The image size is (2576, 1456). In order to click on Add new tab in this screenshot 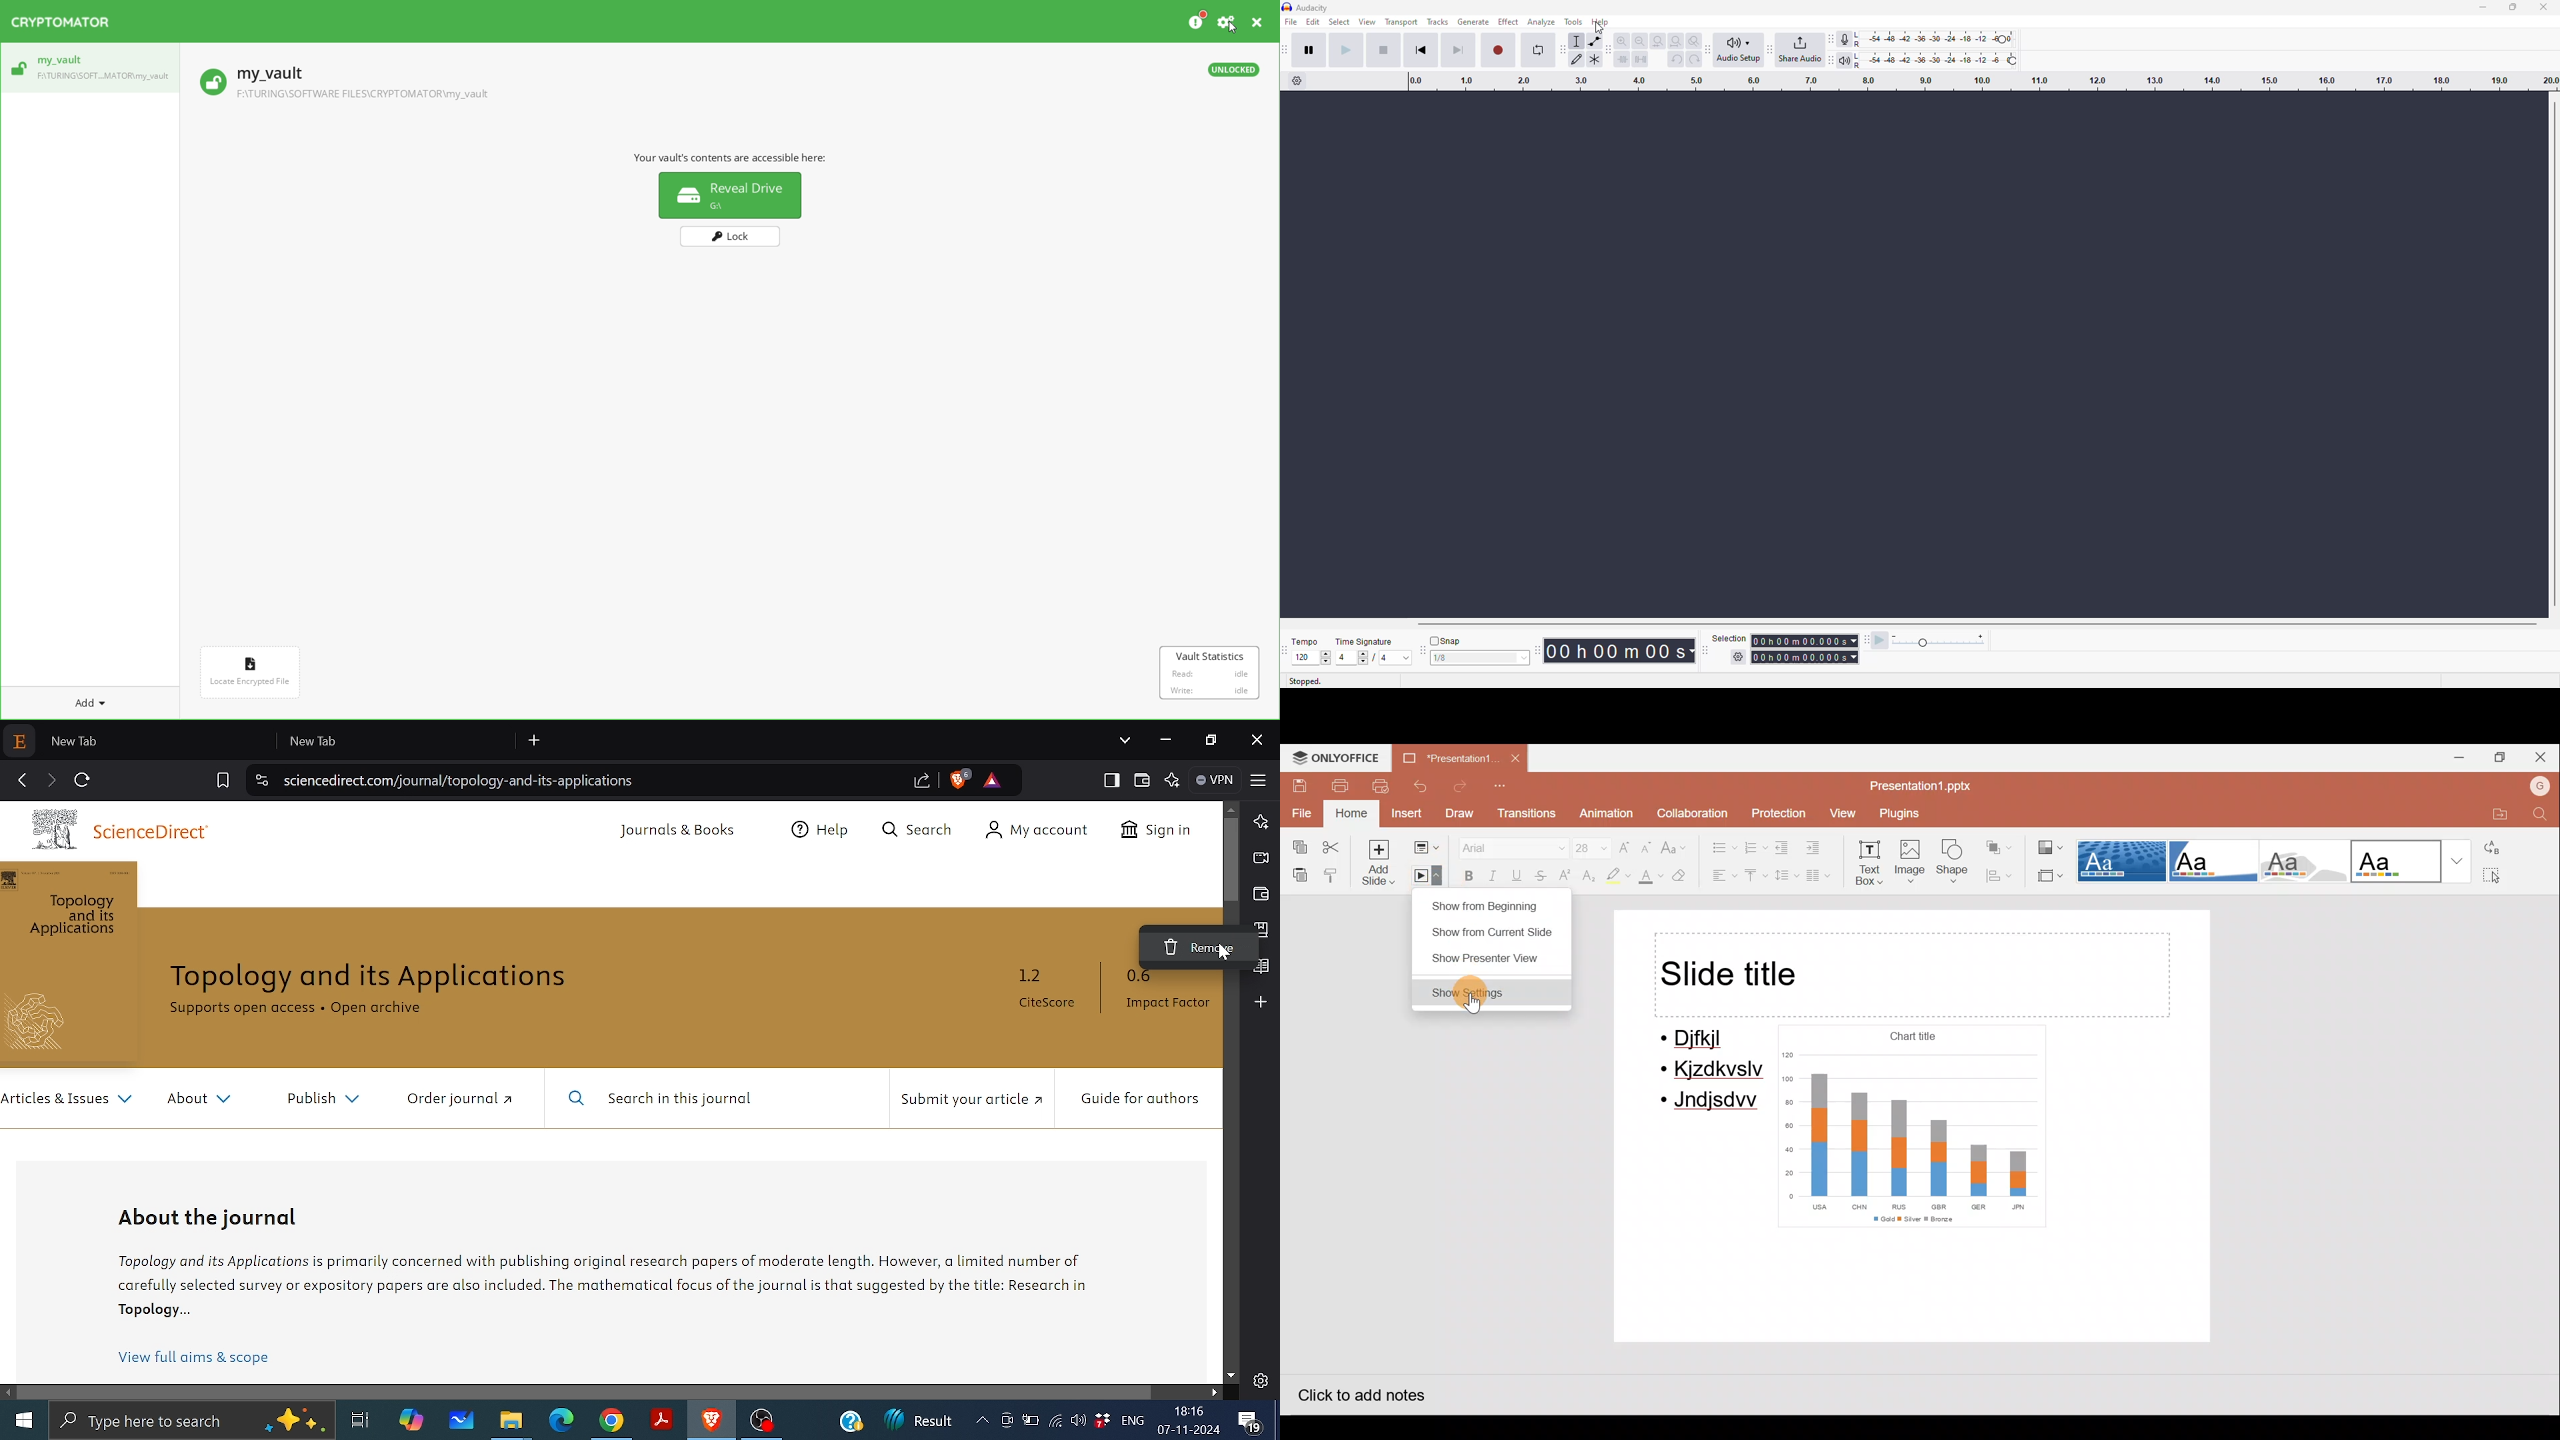, I will do `click(536, 741)`.